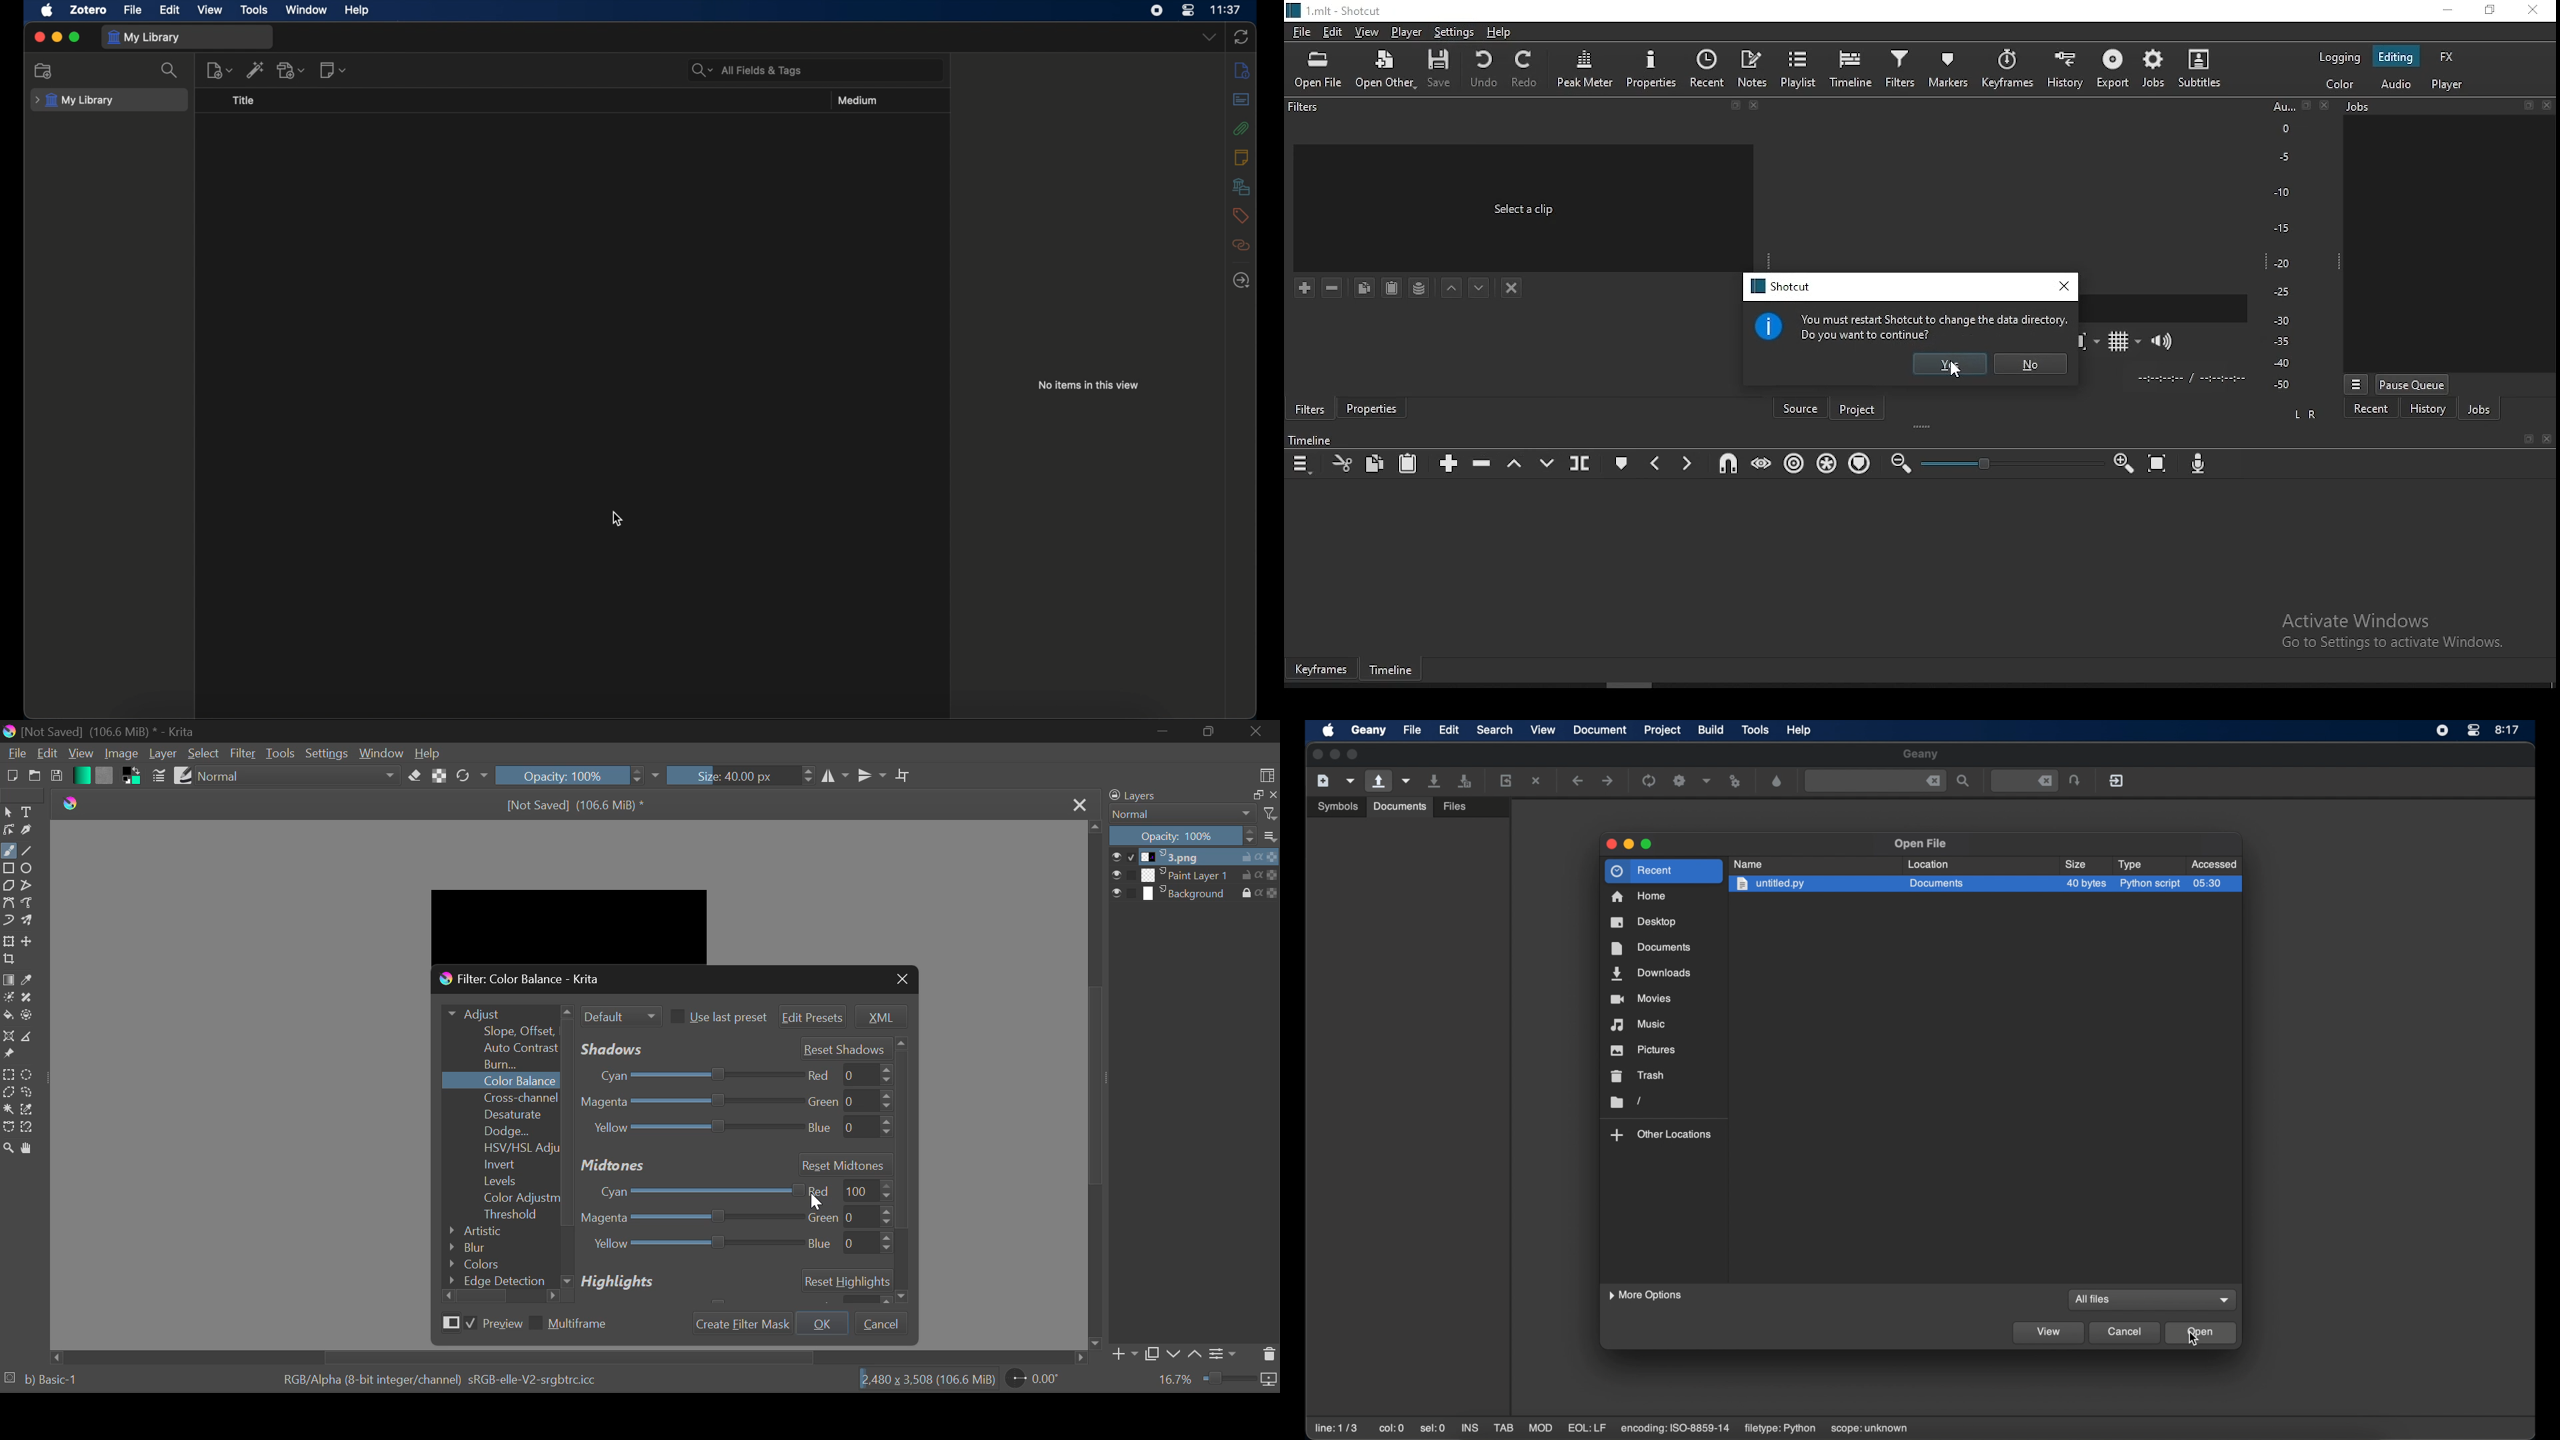 The width and height of the screenshot is (2576, 1456). Describe the element at coordinates (1159, 11) in the screenshot. I see `screen recorder` at that location.